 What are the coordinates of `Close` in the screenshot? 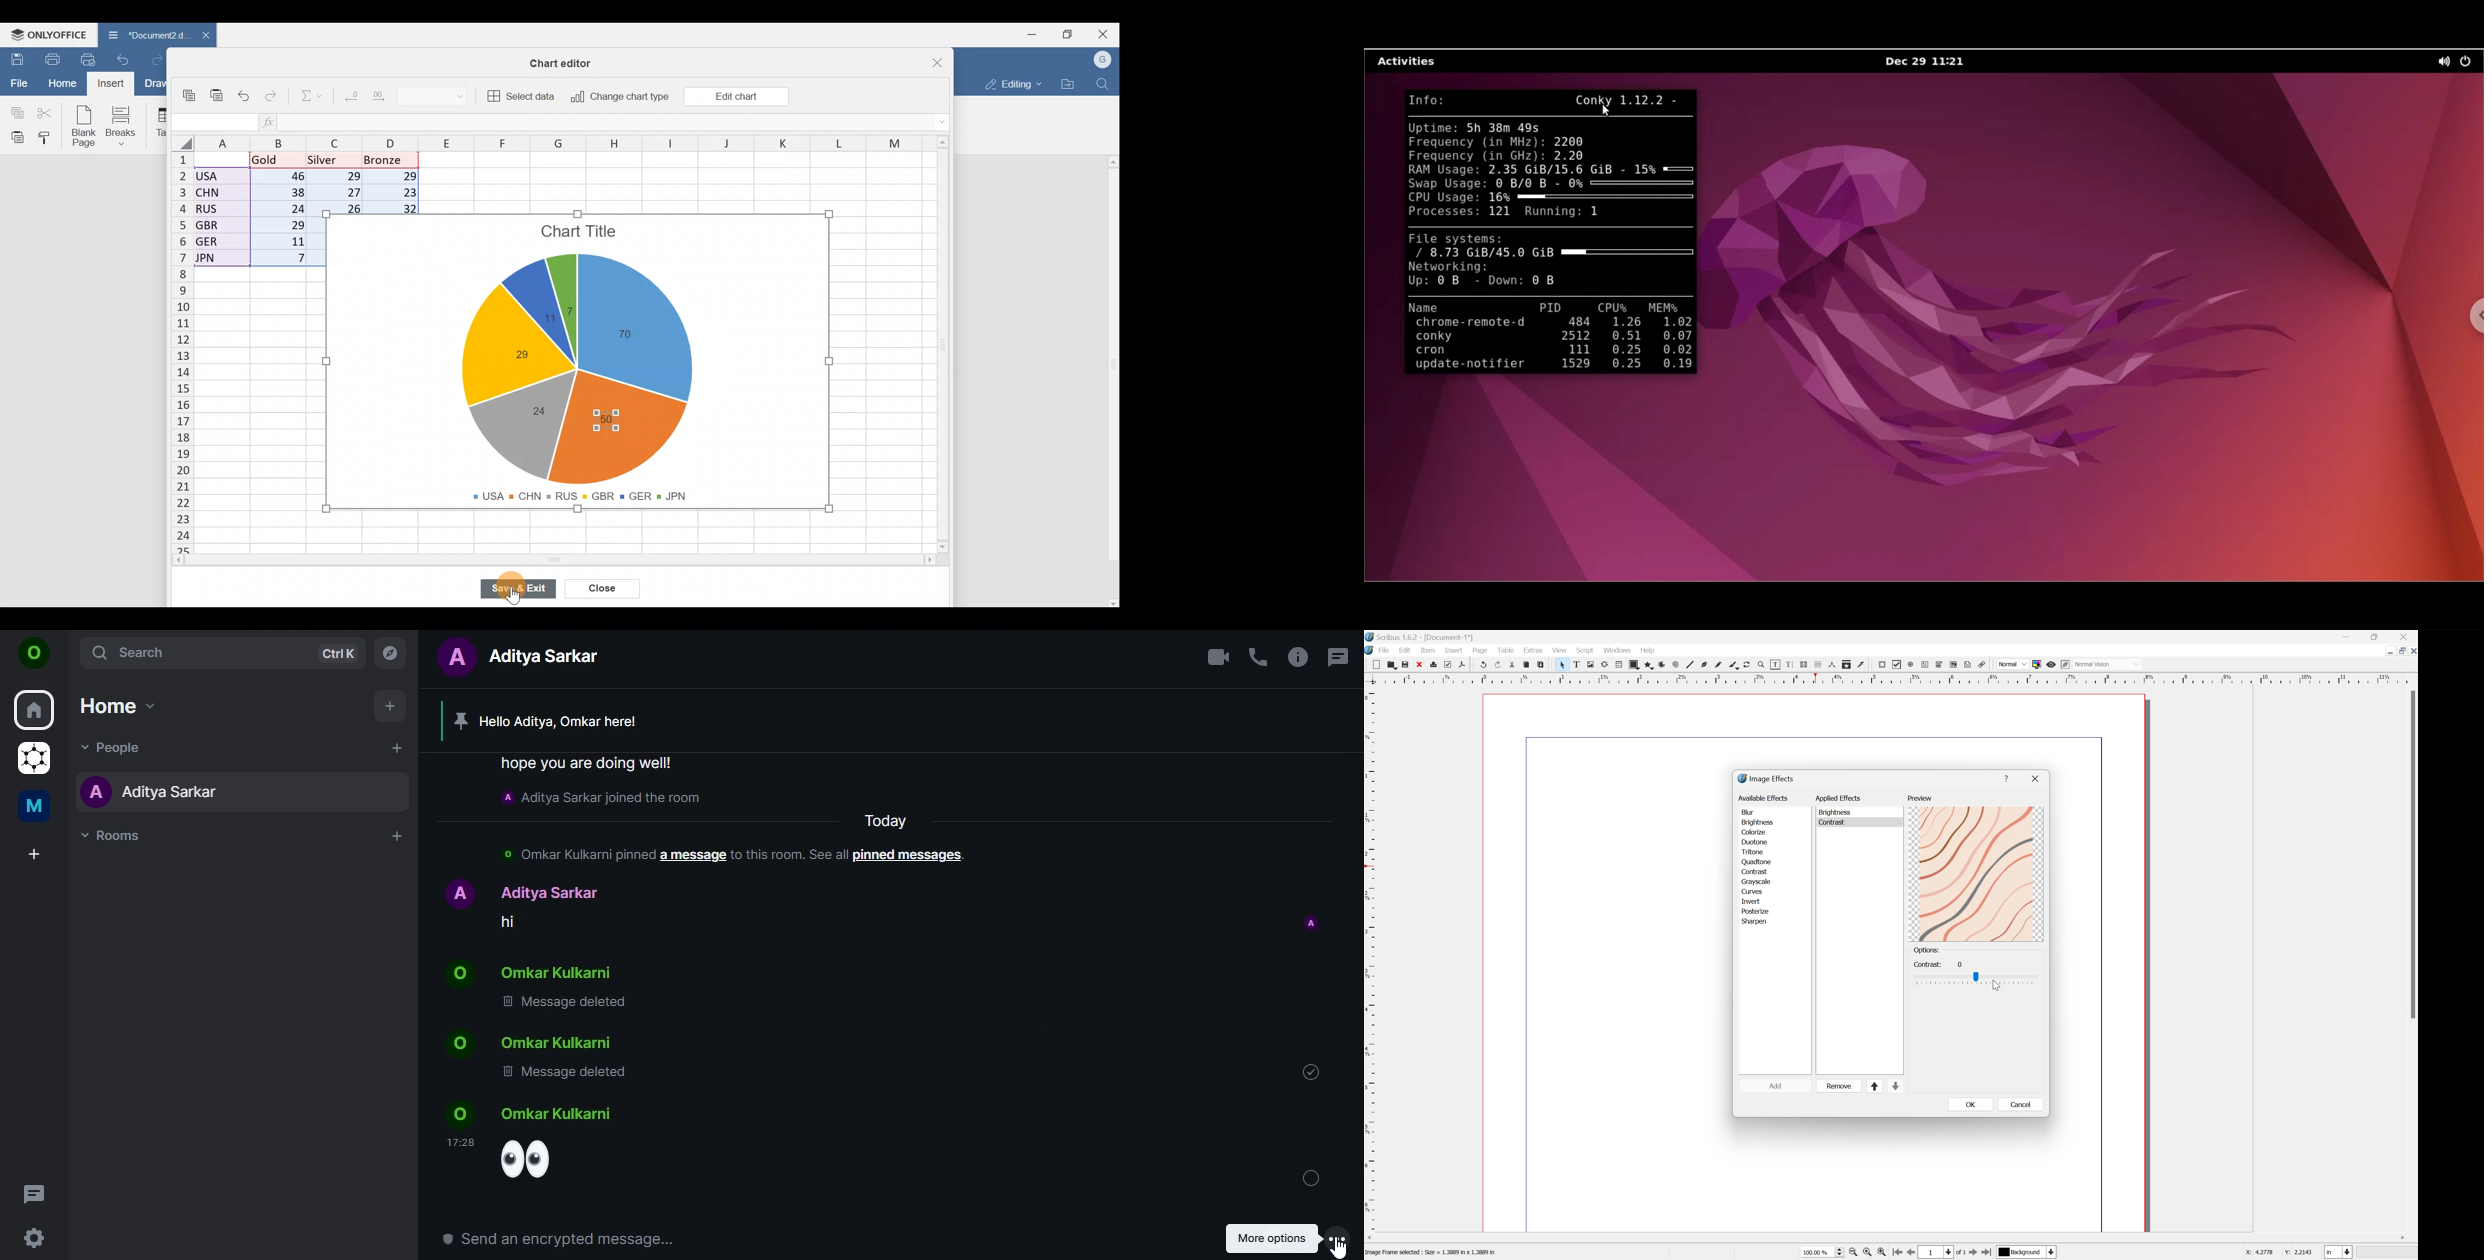 It's located at (1420, 664).